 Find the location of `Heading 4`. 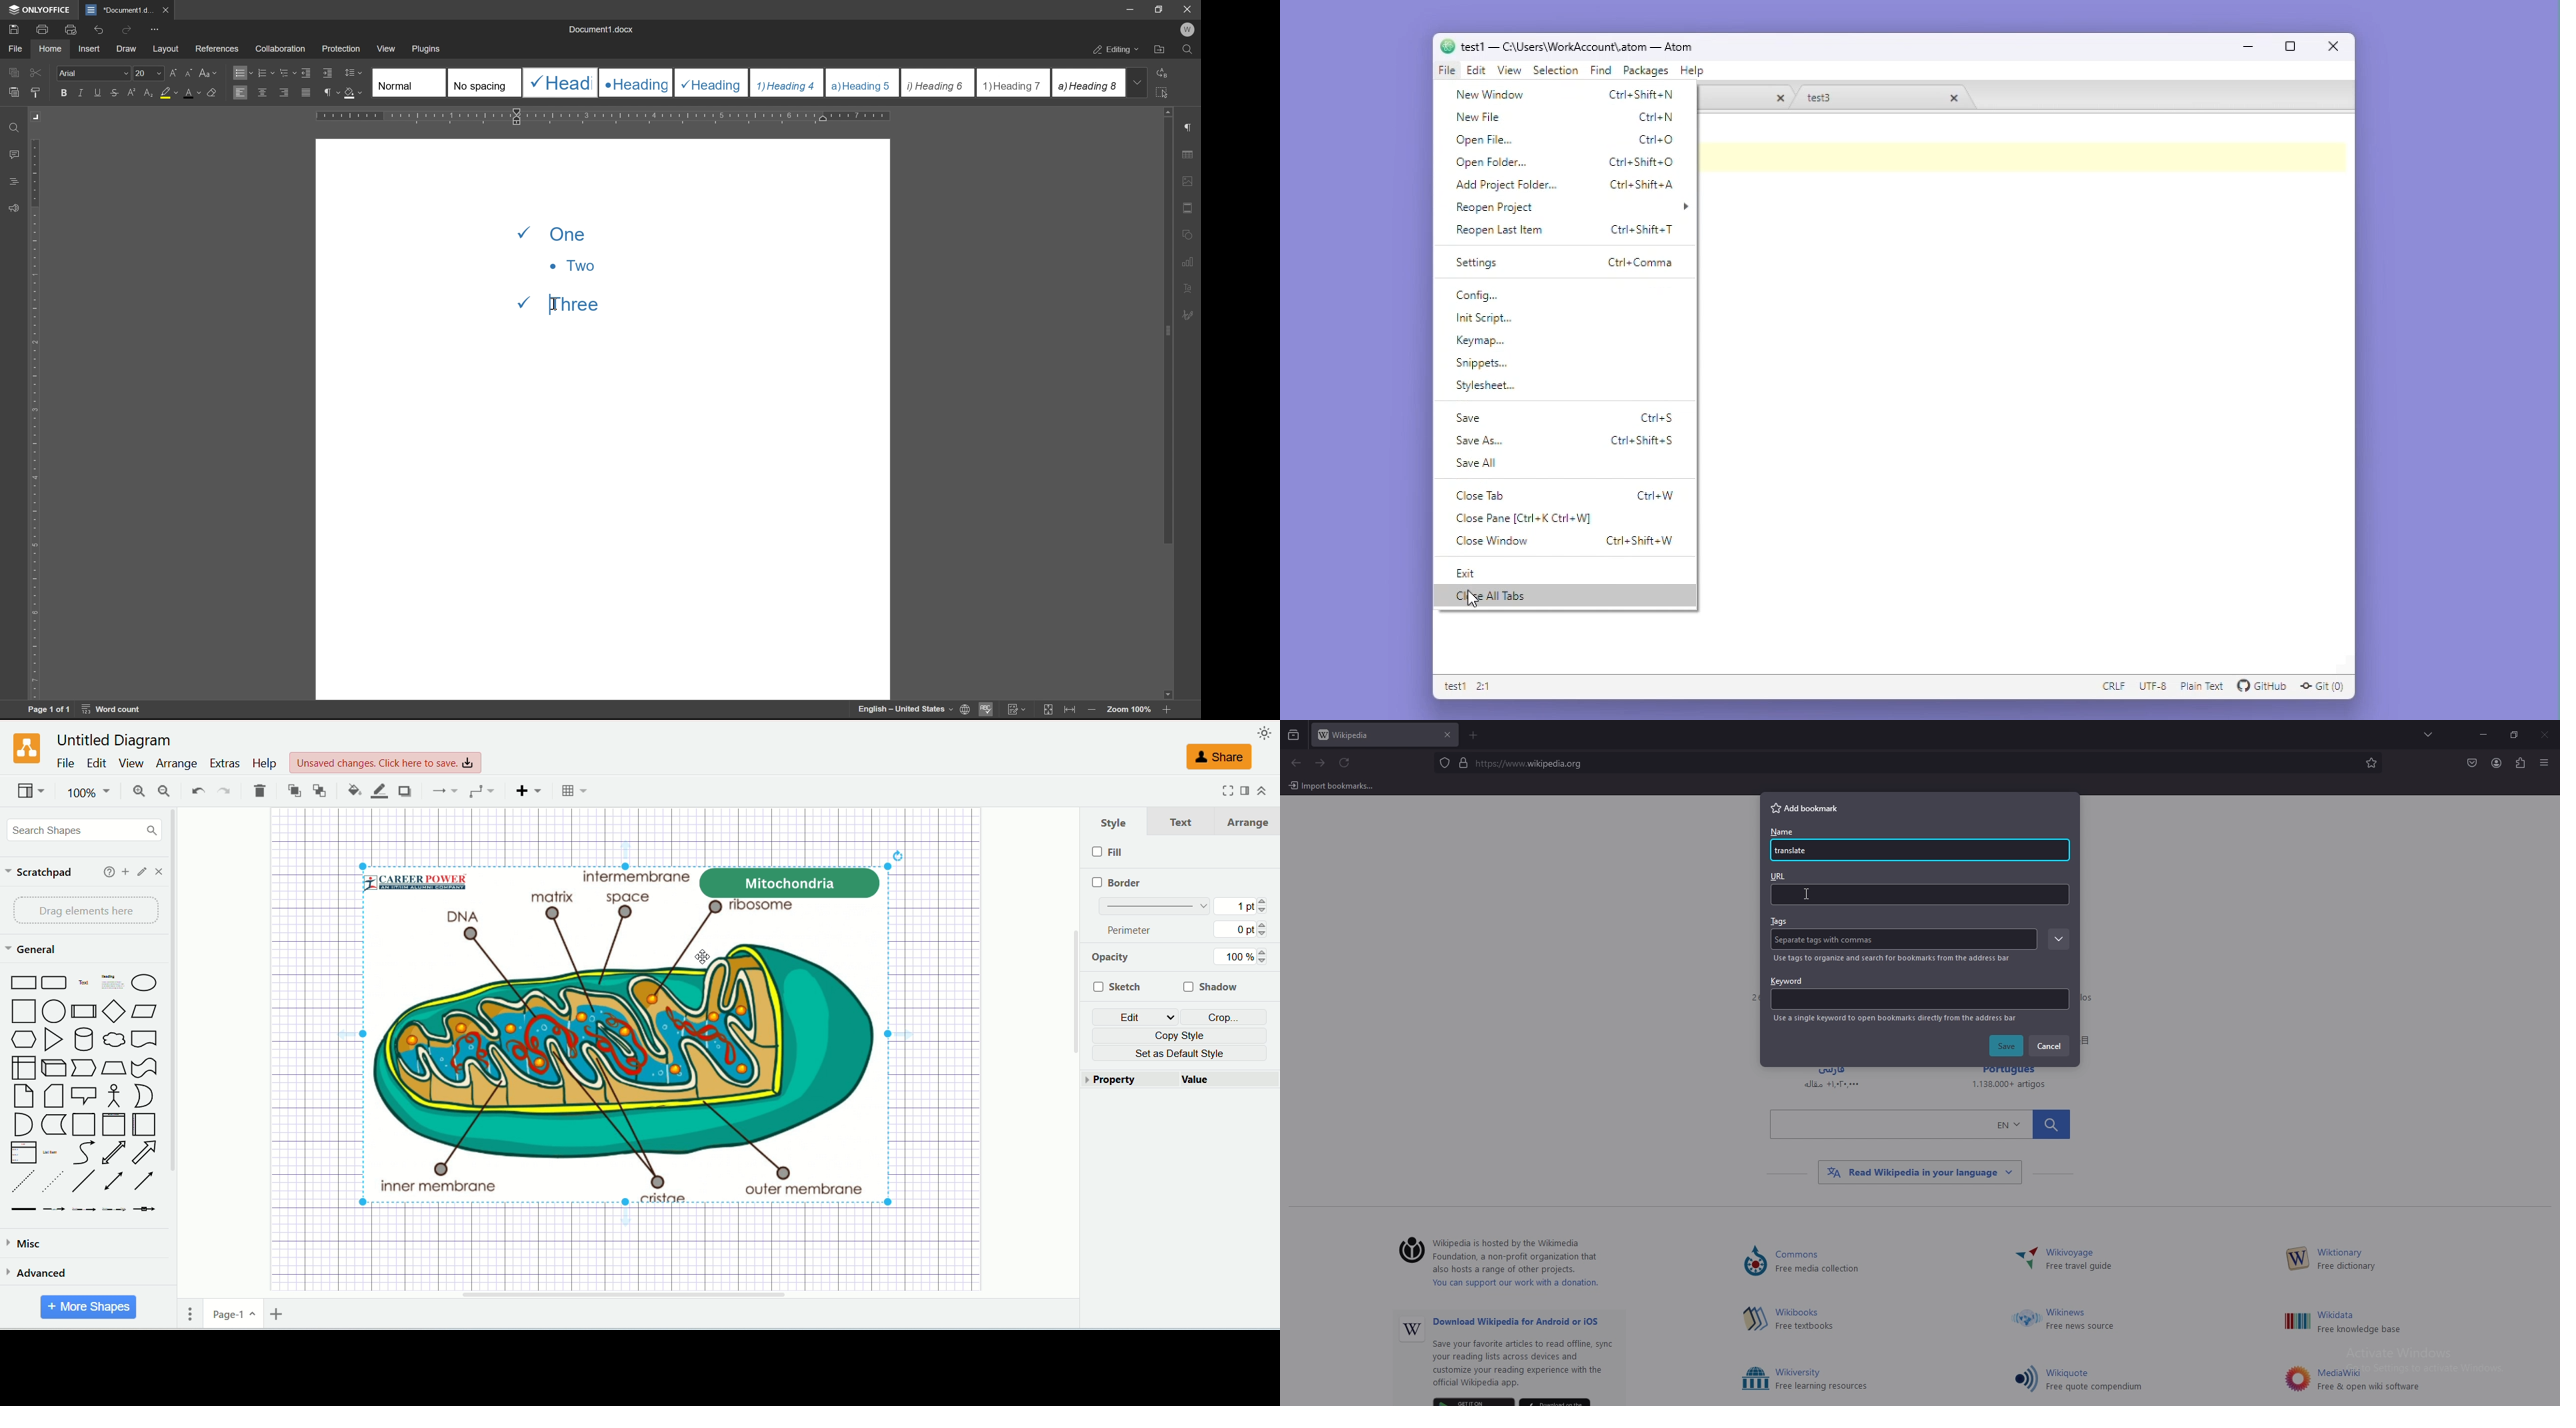

Heading 4 is located at coordinates (788, 83).